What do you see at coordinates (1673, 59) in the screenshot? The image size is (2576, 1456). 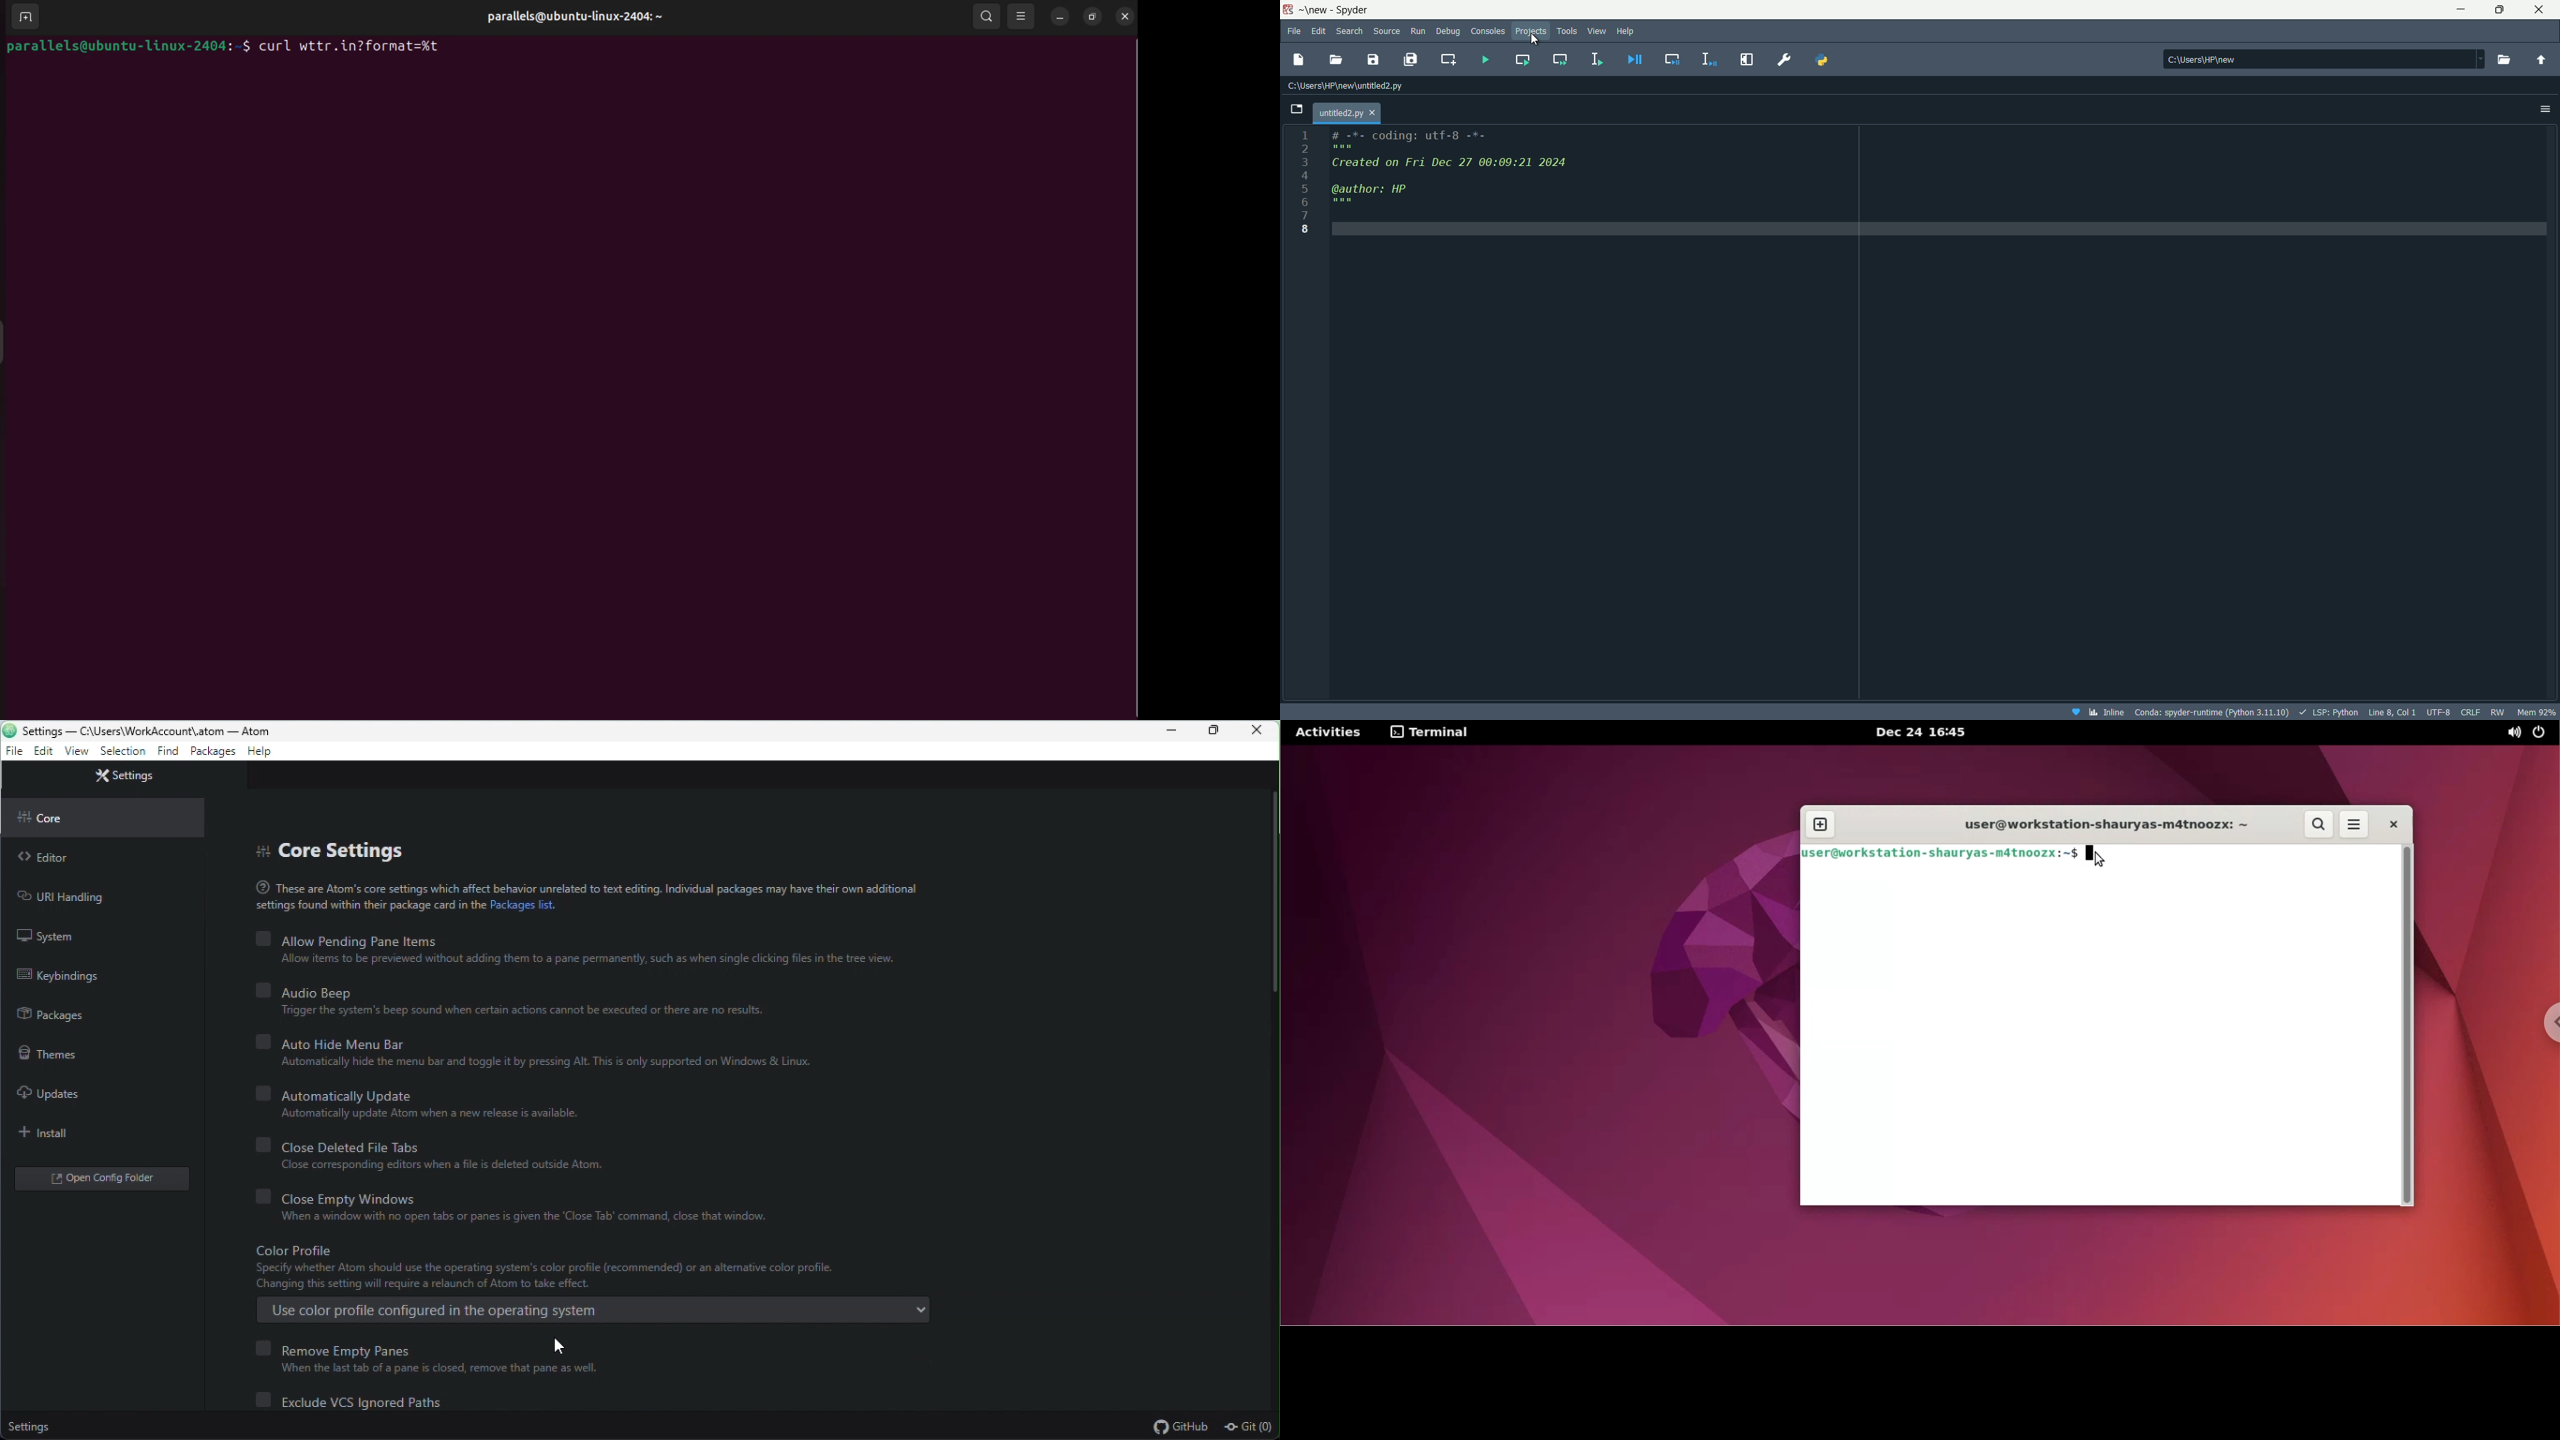 I see `Debug cell` at bounding box center [1673, 59].